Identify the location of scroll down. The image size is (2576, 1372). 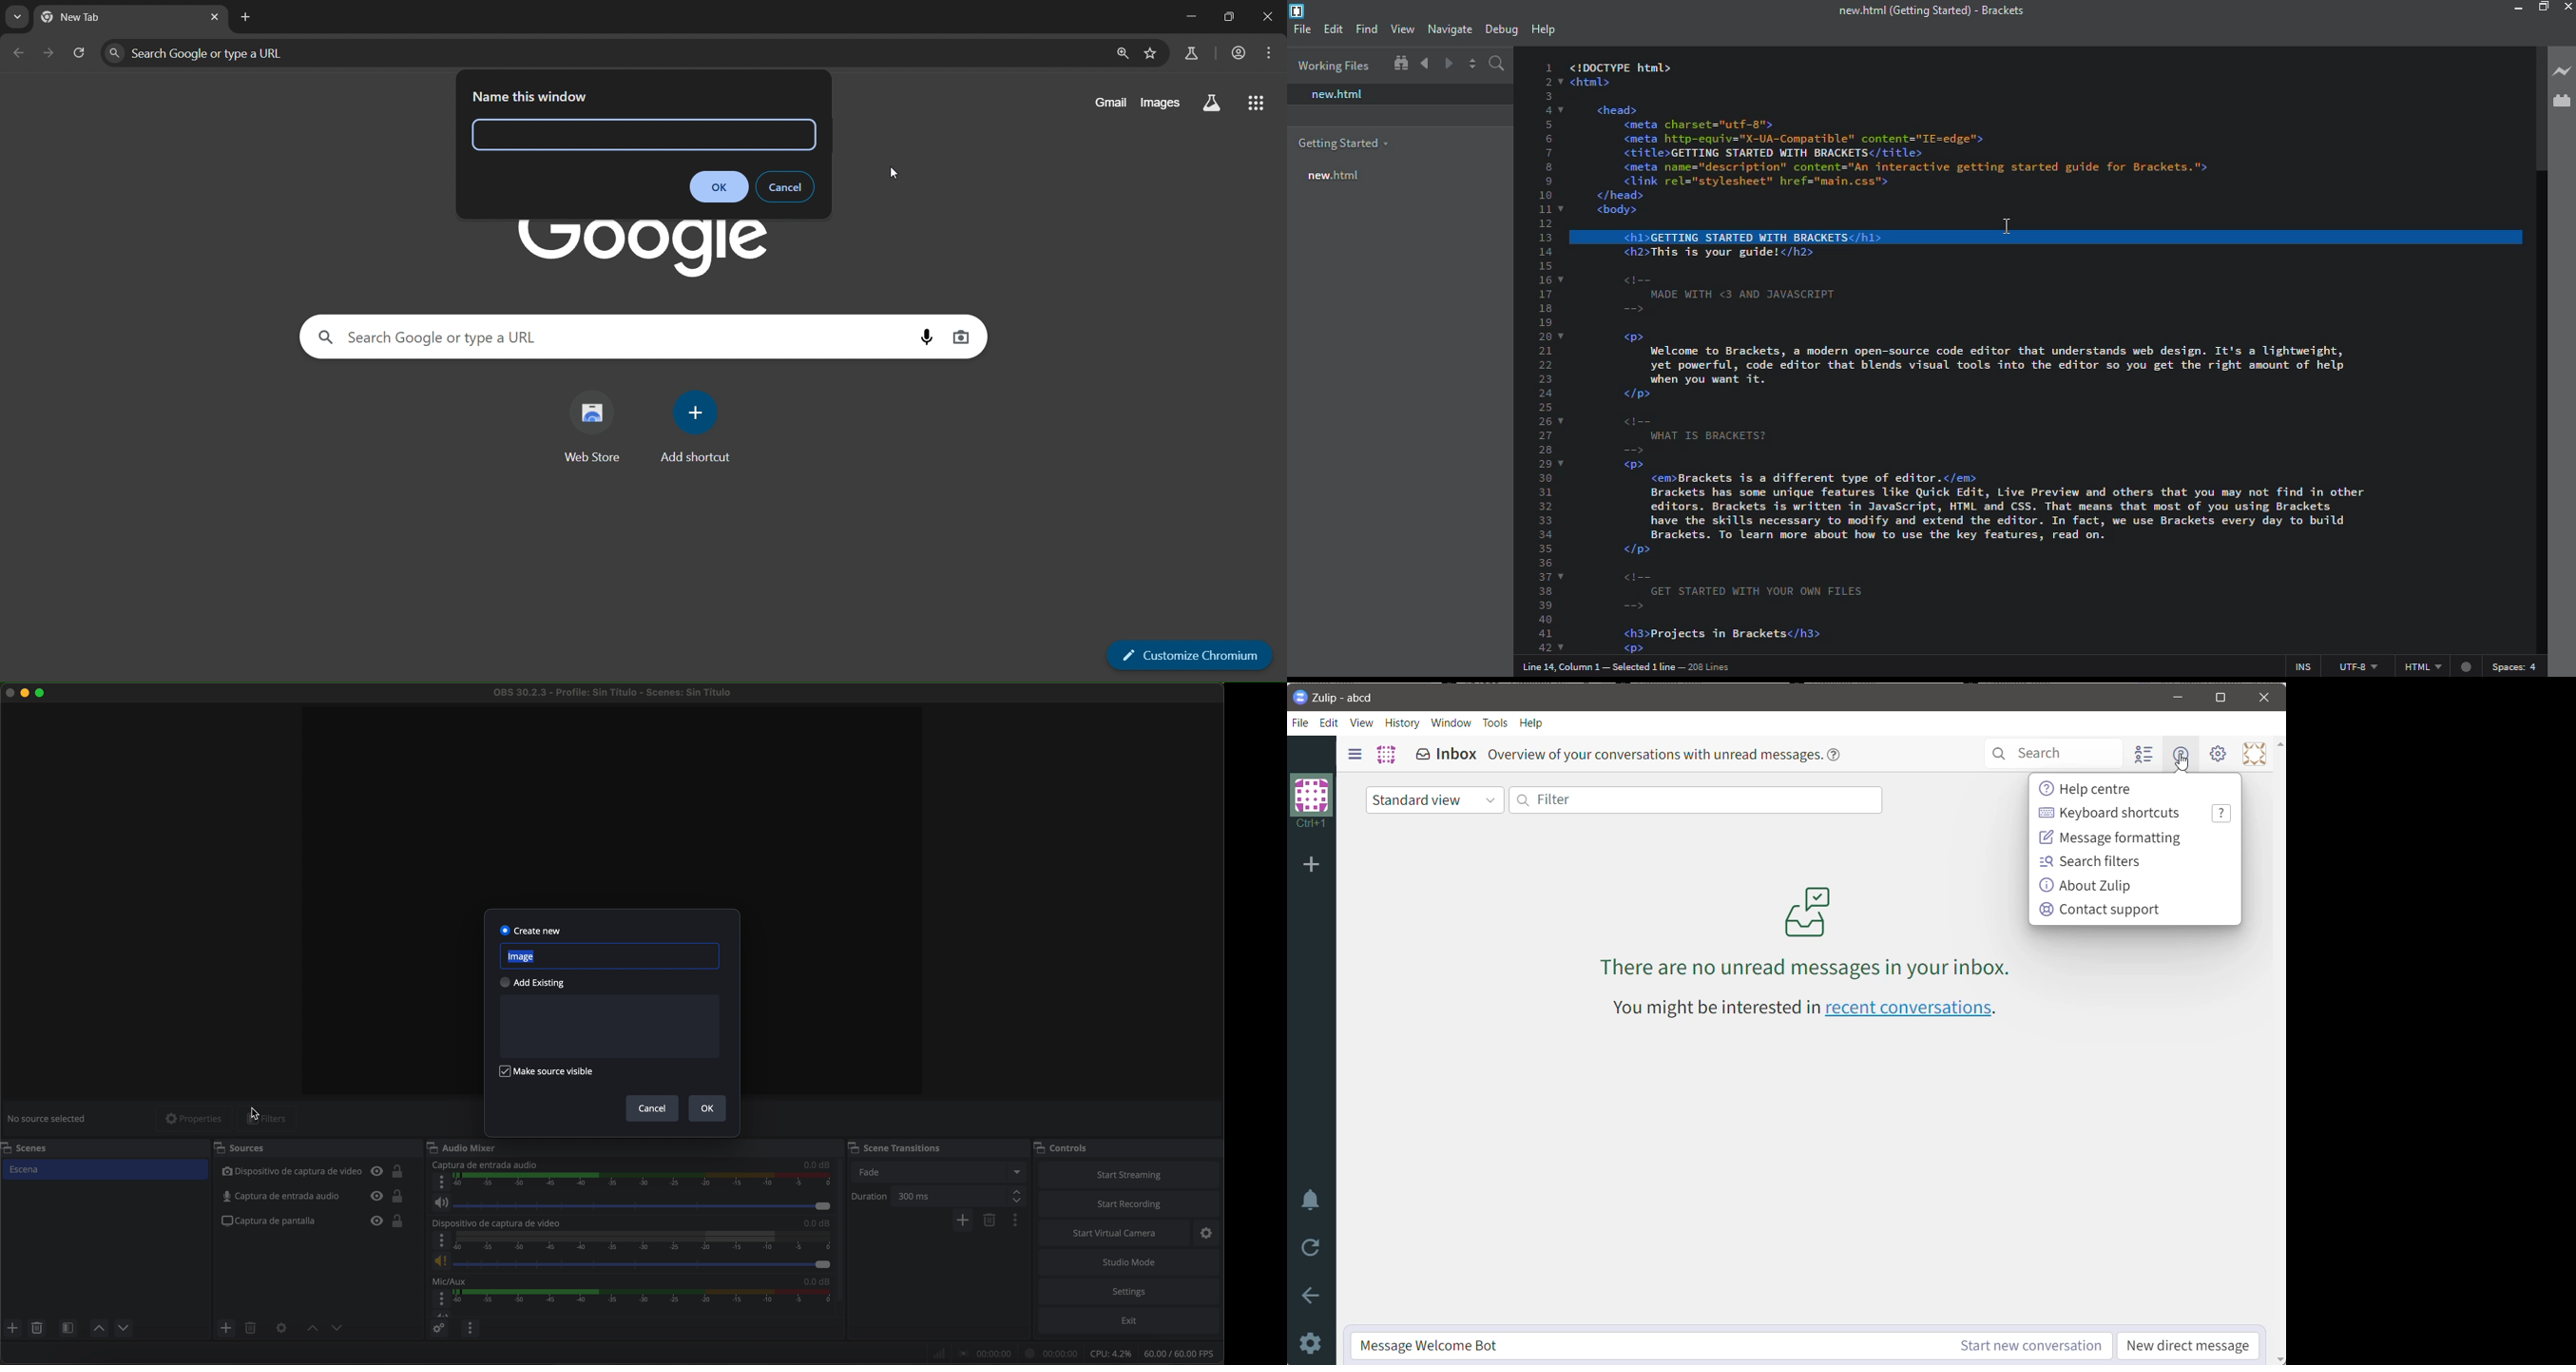
(841, 1220).